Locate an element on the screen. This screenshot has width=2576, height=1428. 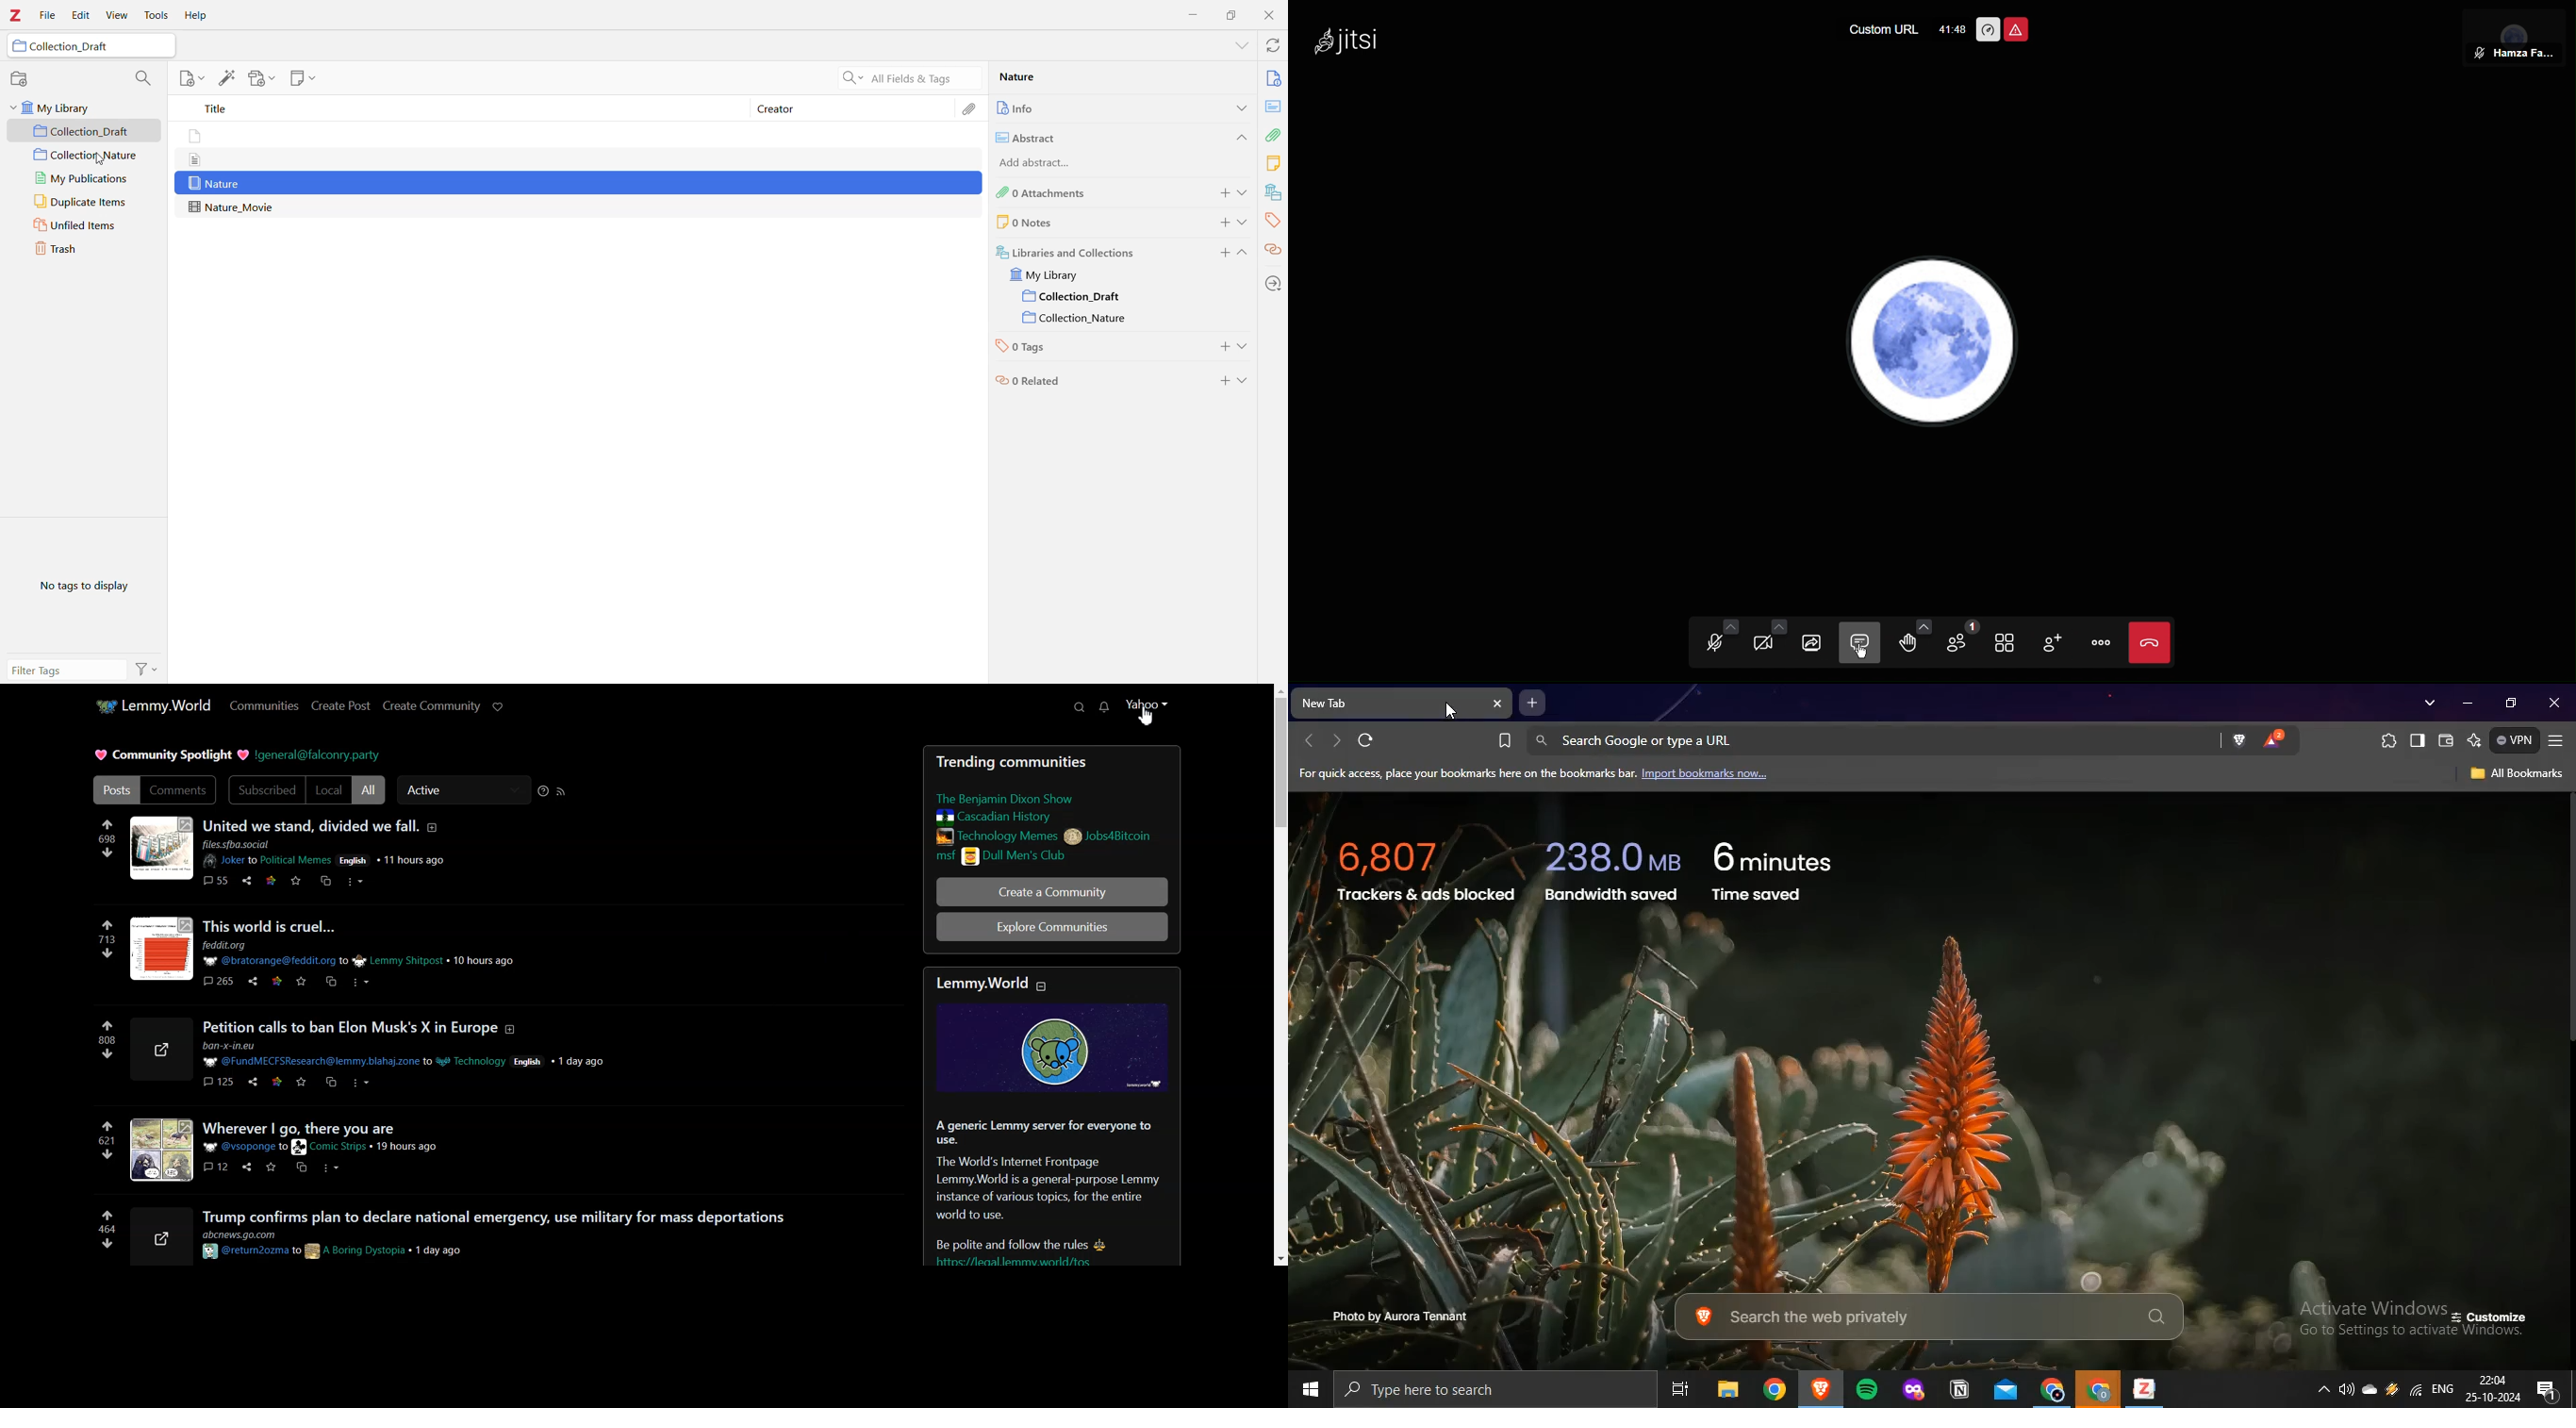
End Call is located at coordinates (2151, 645).